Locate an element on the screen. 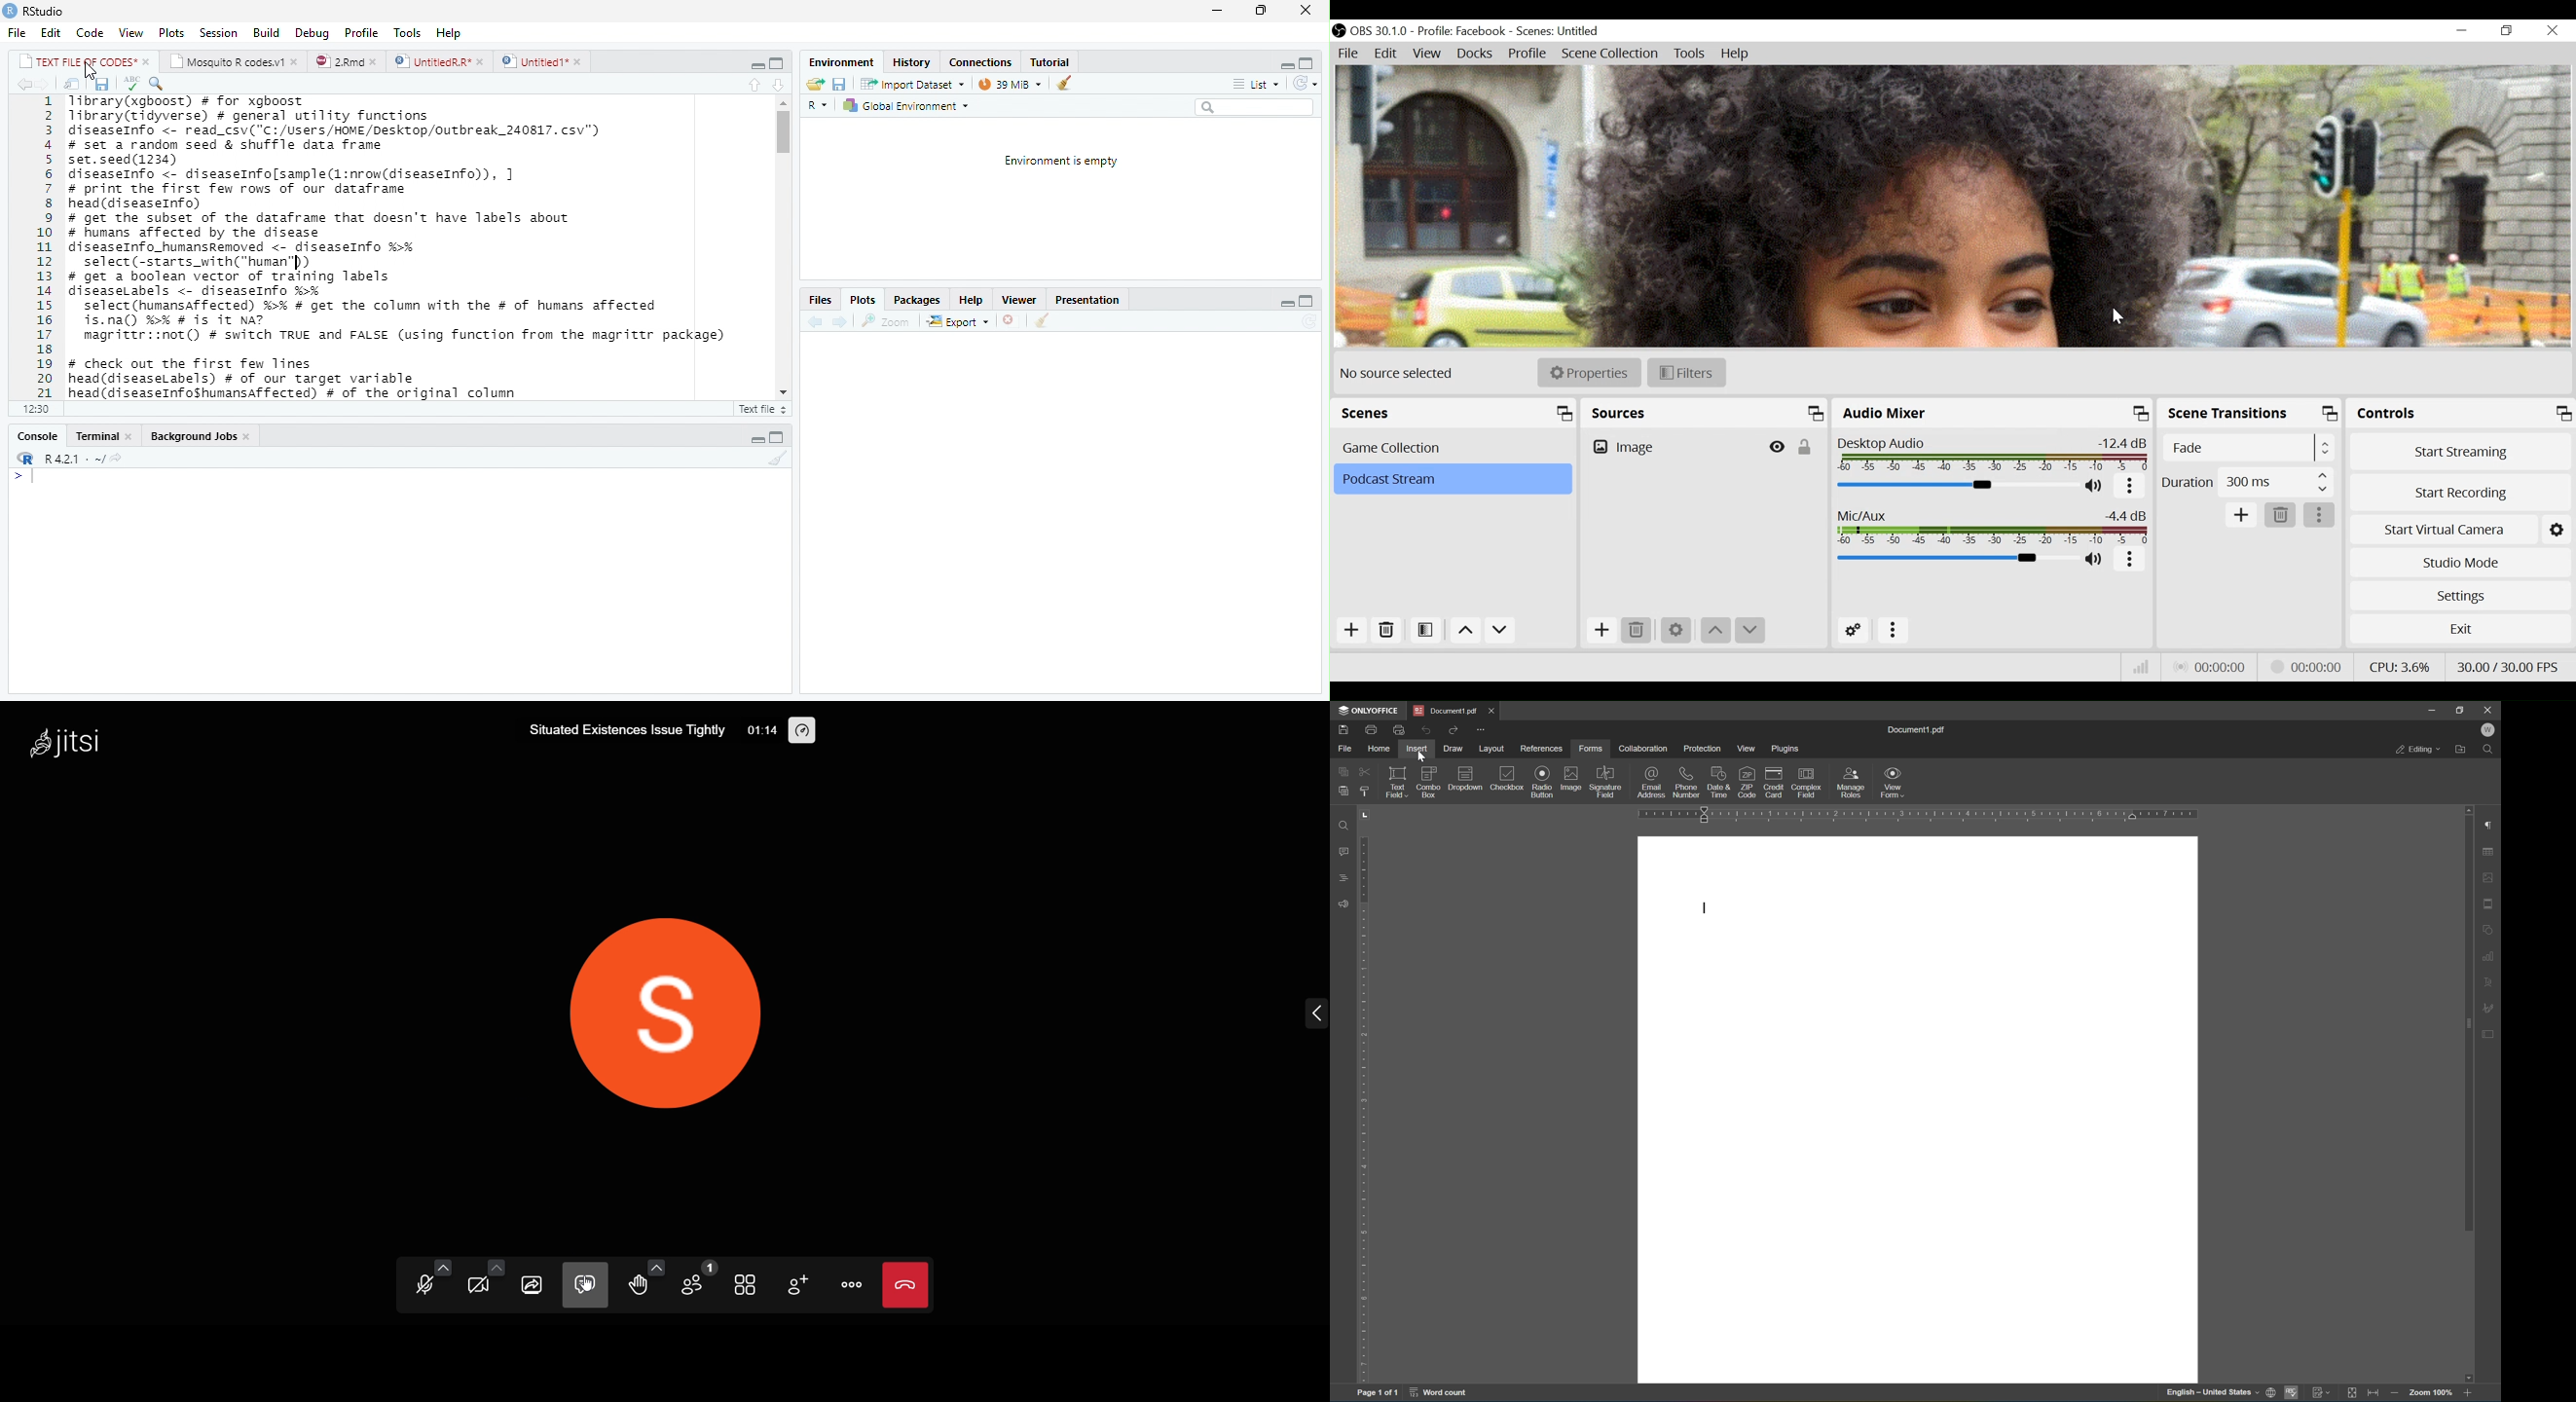 The width and height of the screenshot is (2576, 1428). Live Status is located at coordinates (2211, 669).